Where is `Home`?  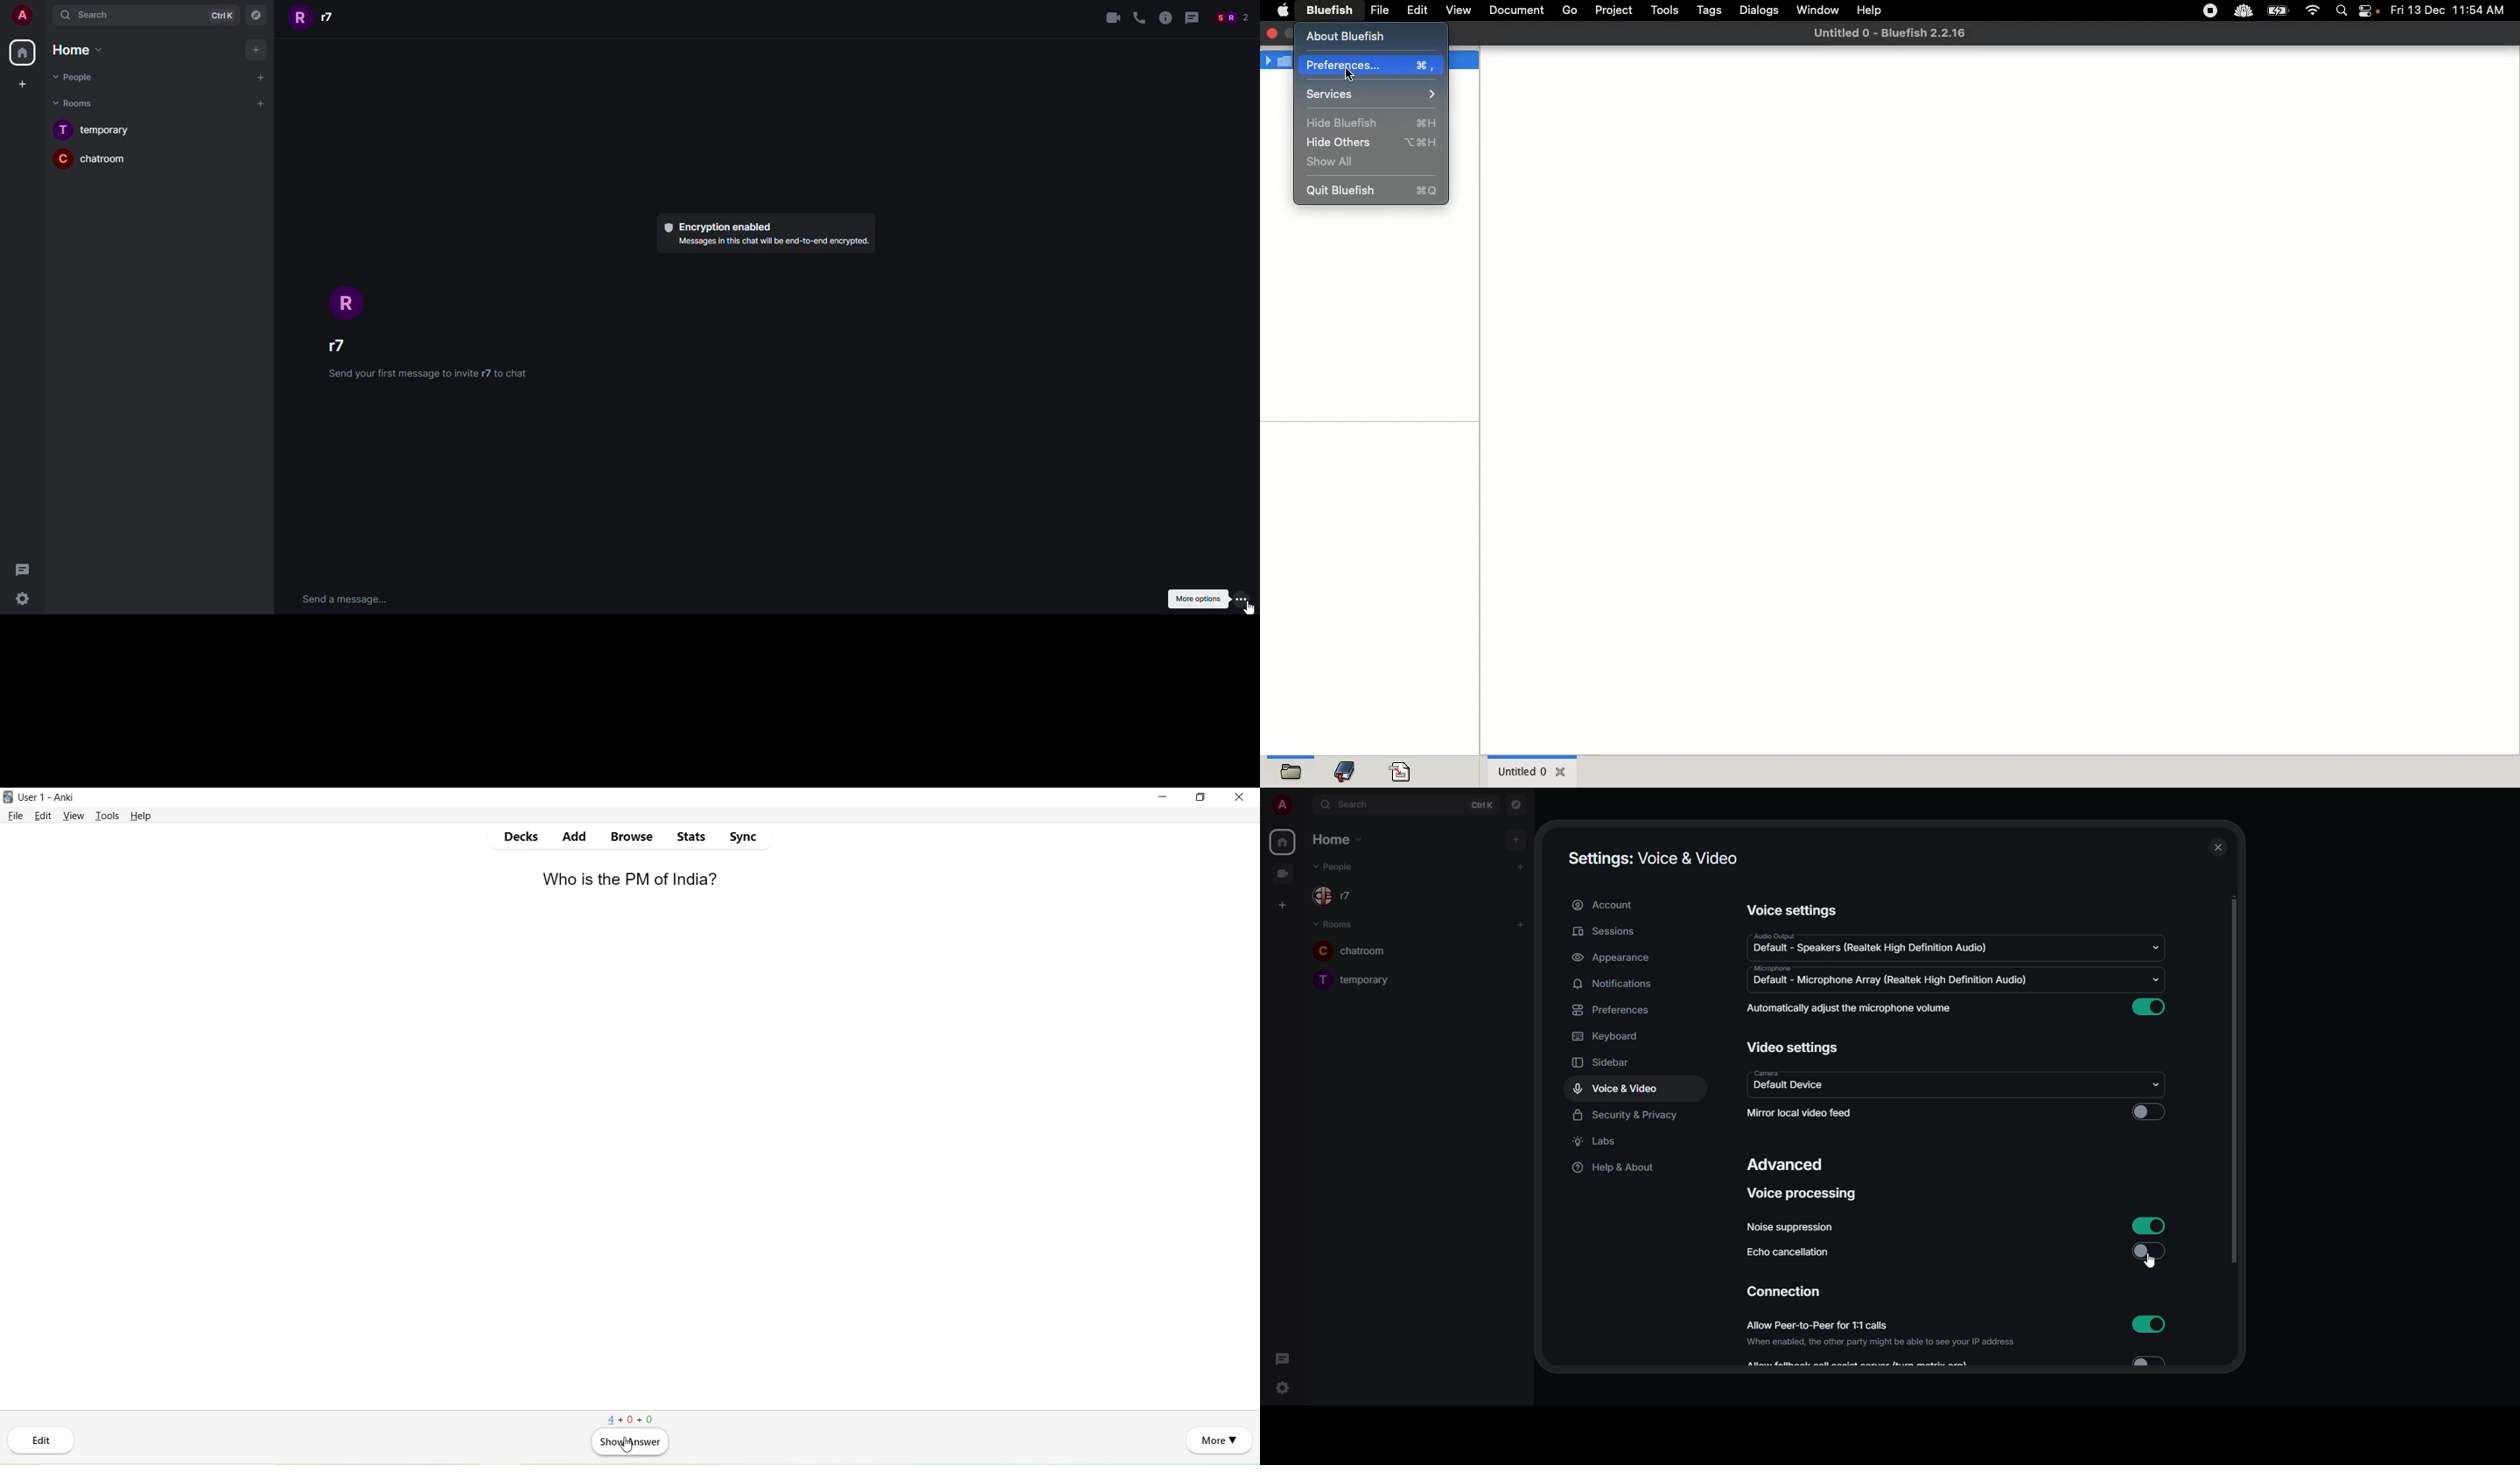
Home is located at coordinates (21, 53).